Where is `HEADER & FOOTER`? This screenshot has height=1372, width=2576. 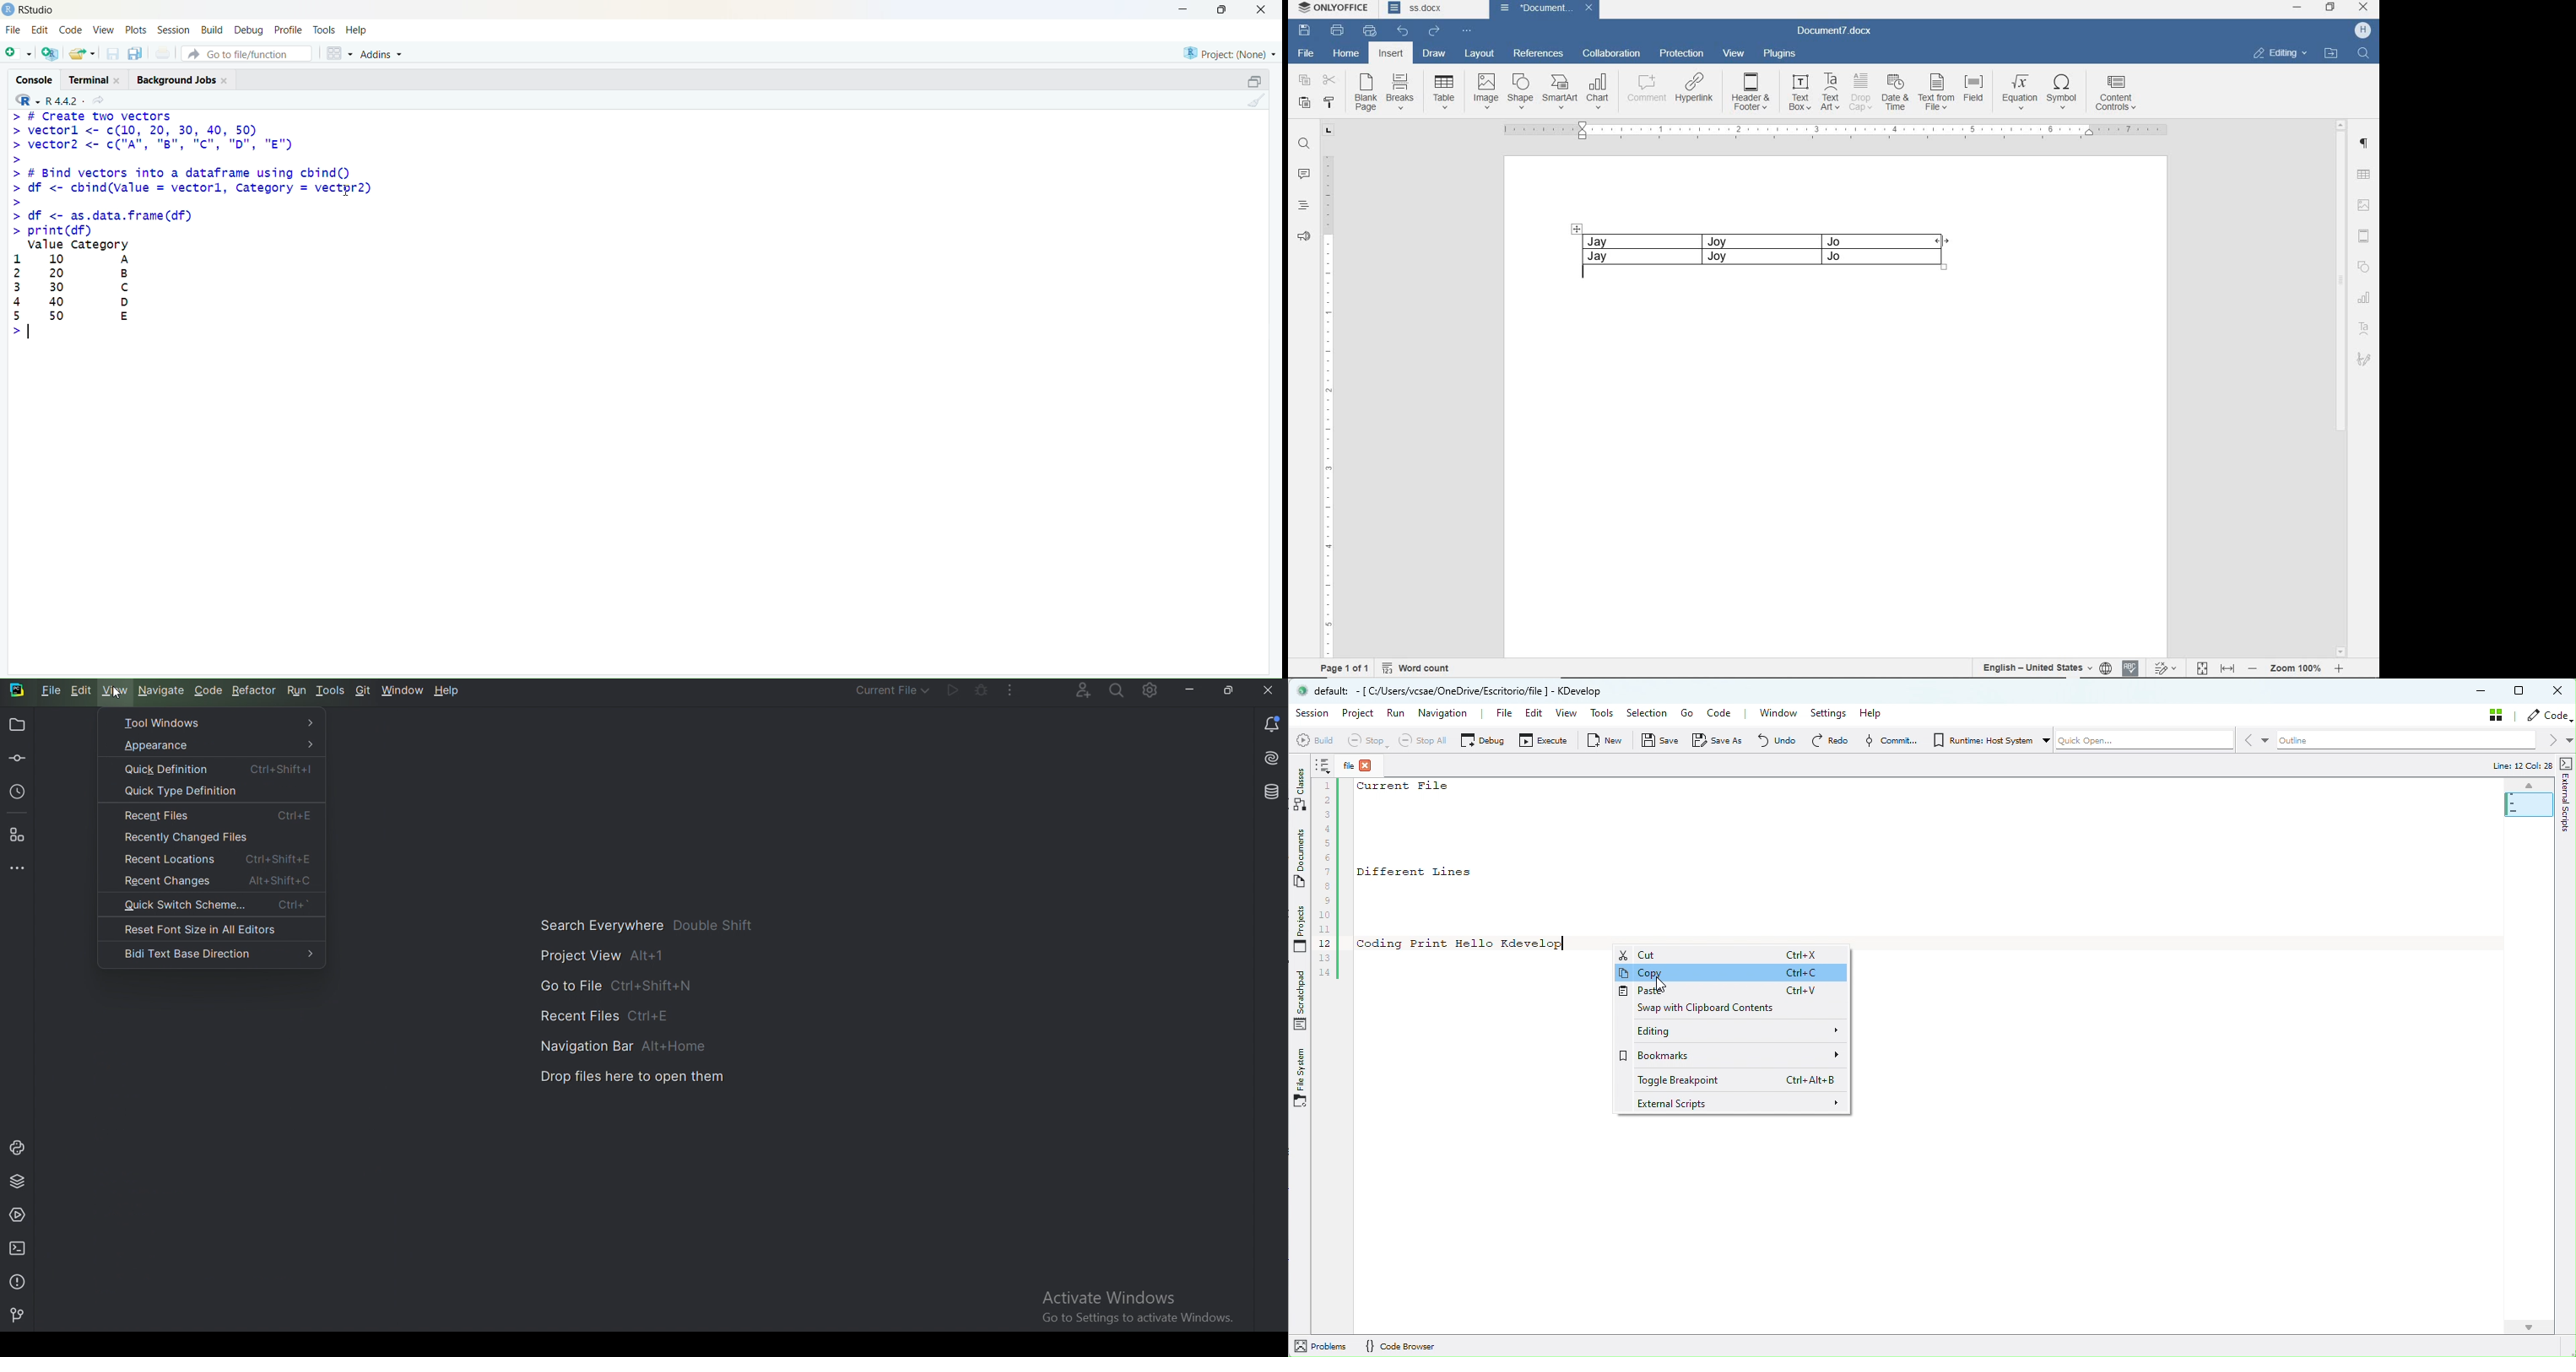 HEADER & FOOTER is located at coordinates (2364, 236).